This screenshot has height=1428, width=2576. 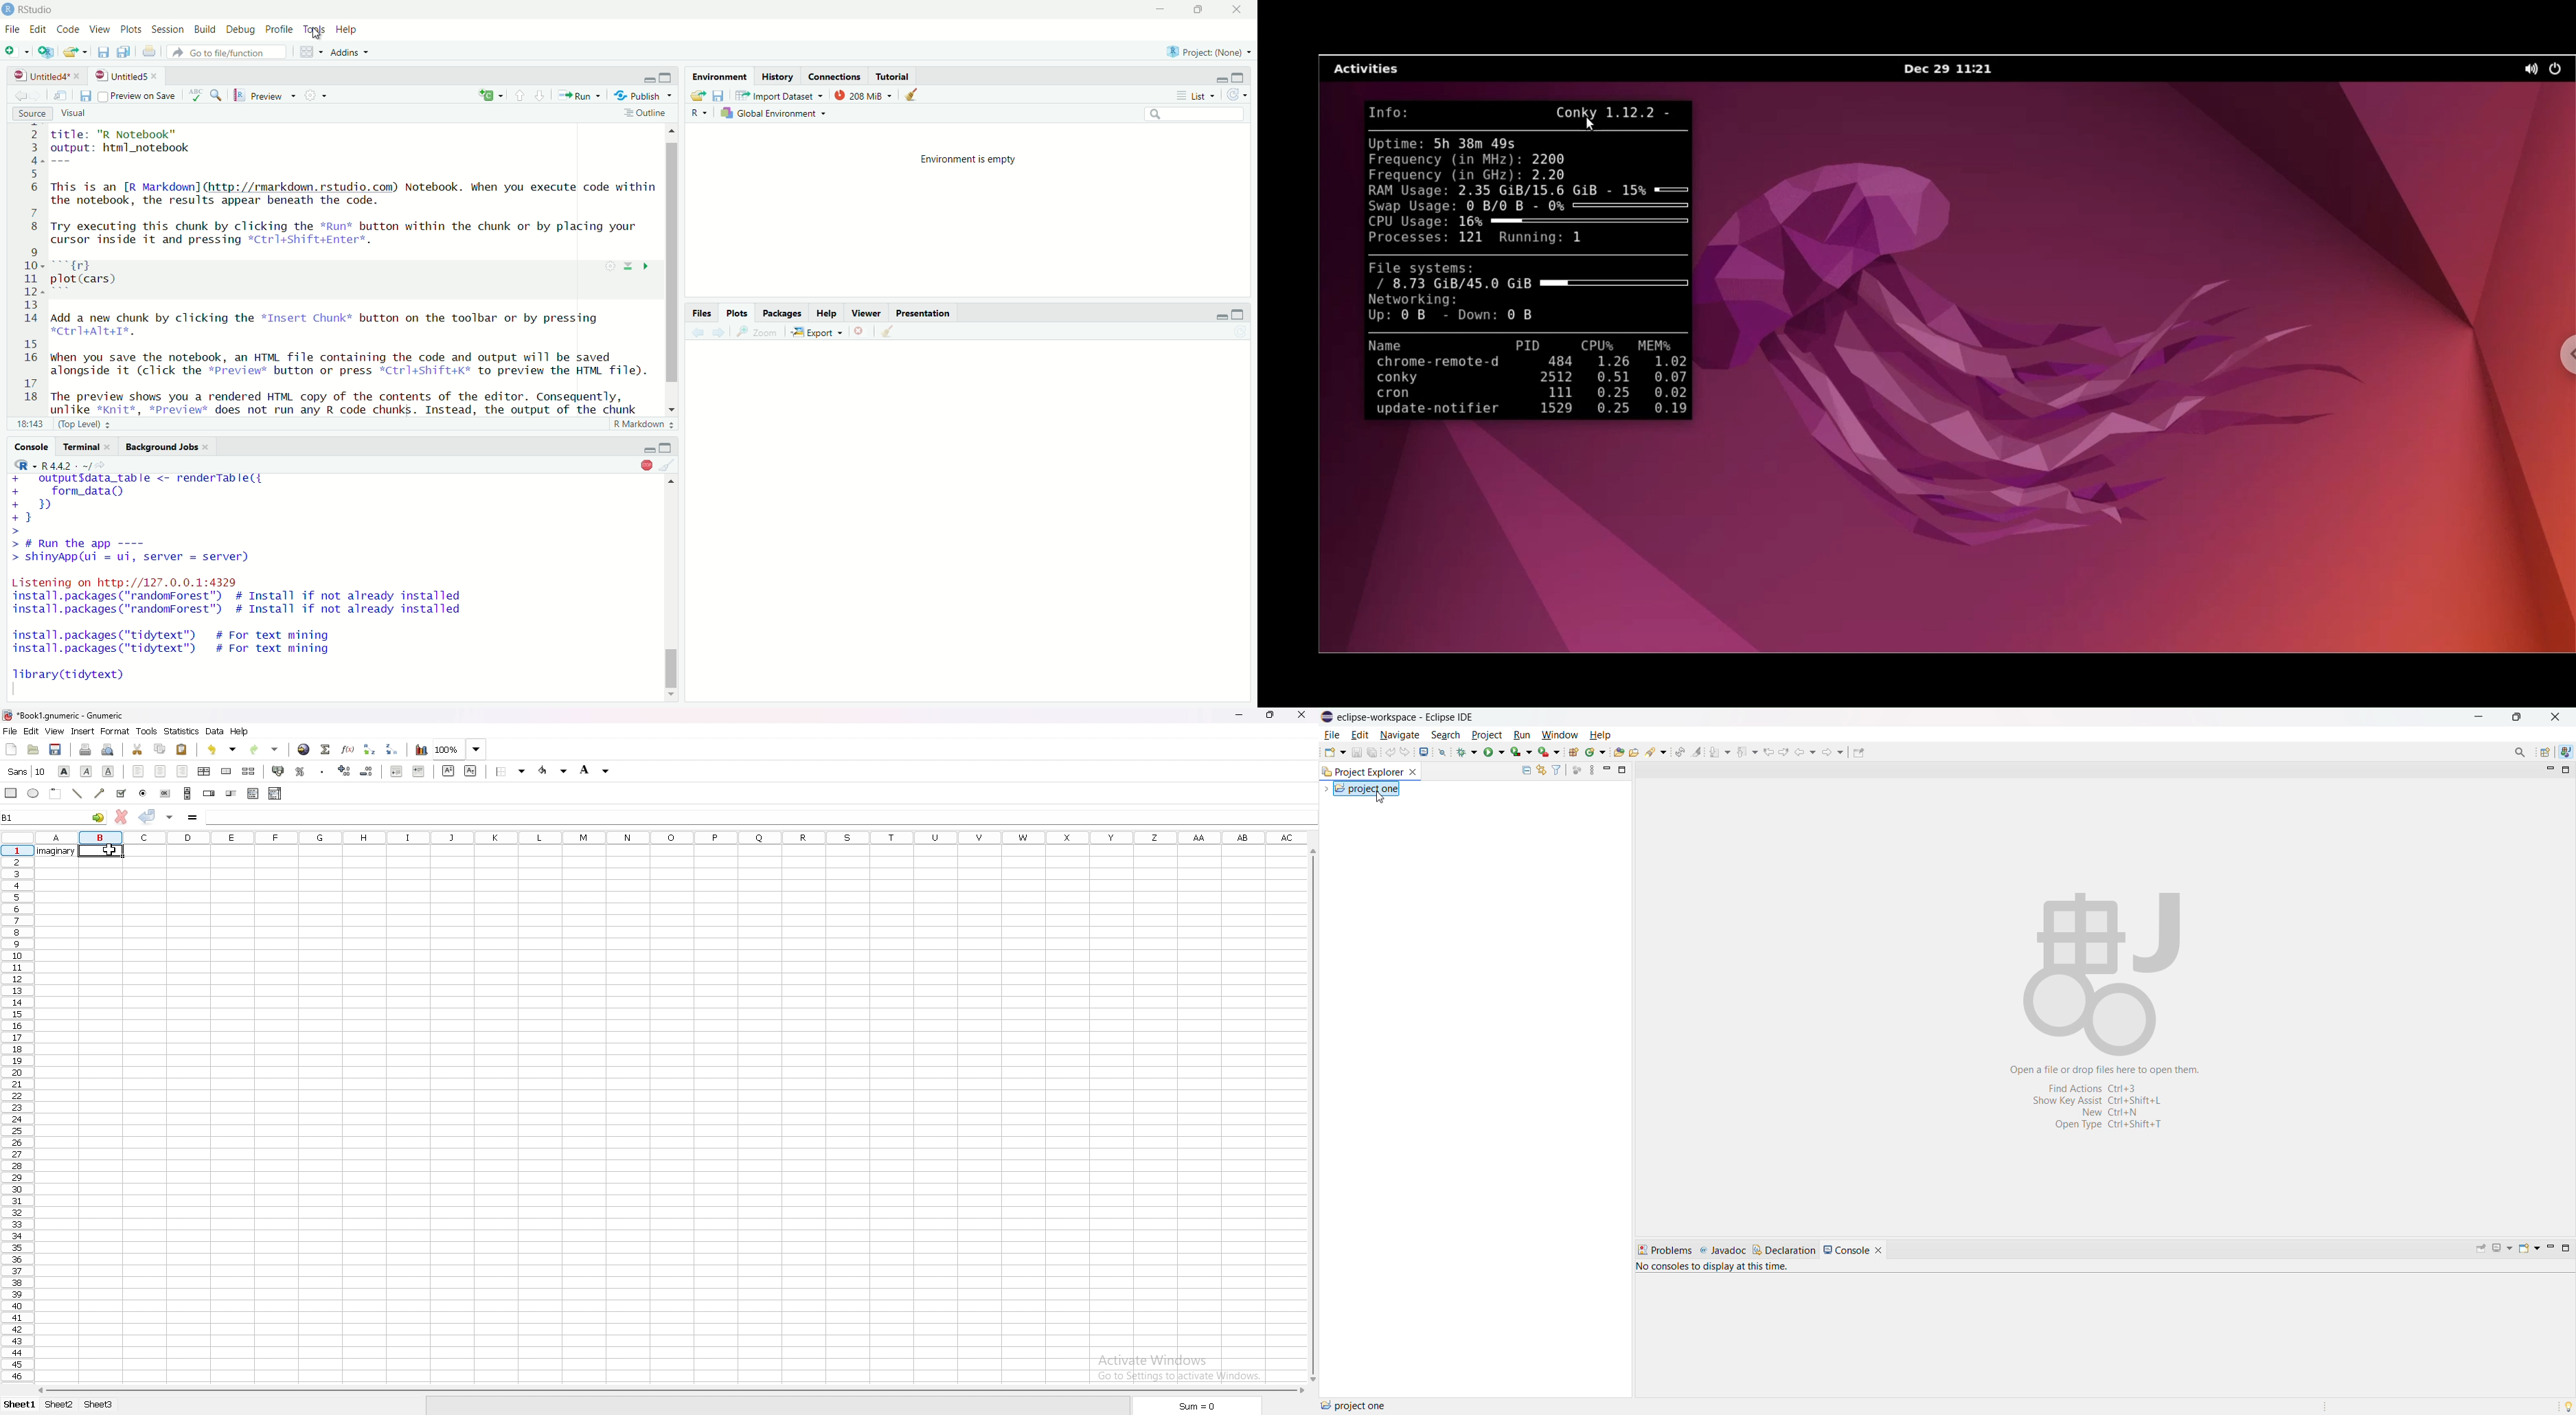 I want to click on edit, so click(x=31, y=731).